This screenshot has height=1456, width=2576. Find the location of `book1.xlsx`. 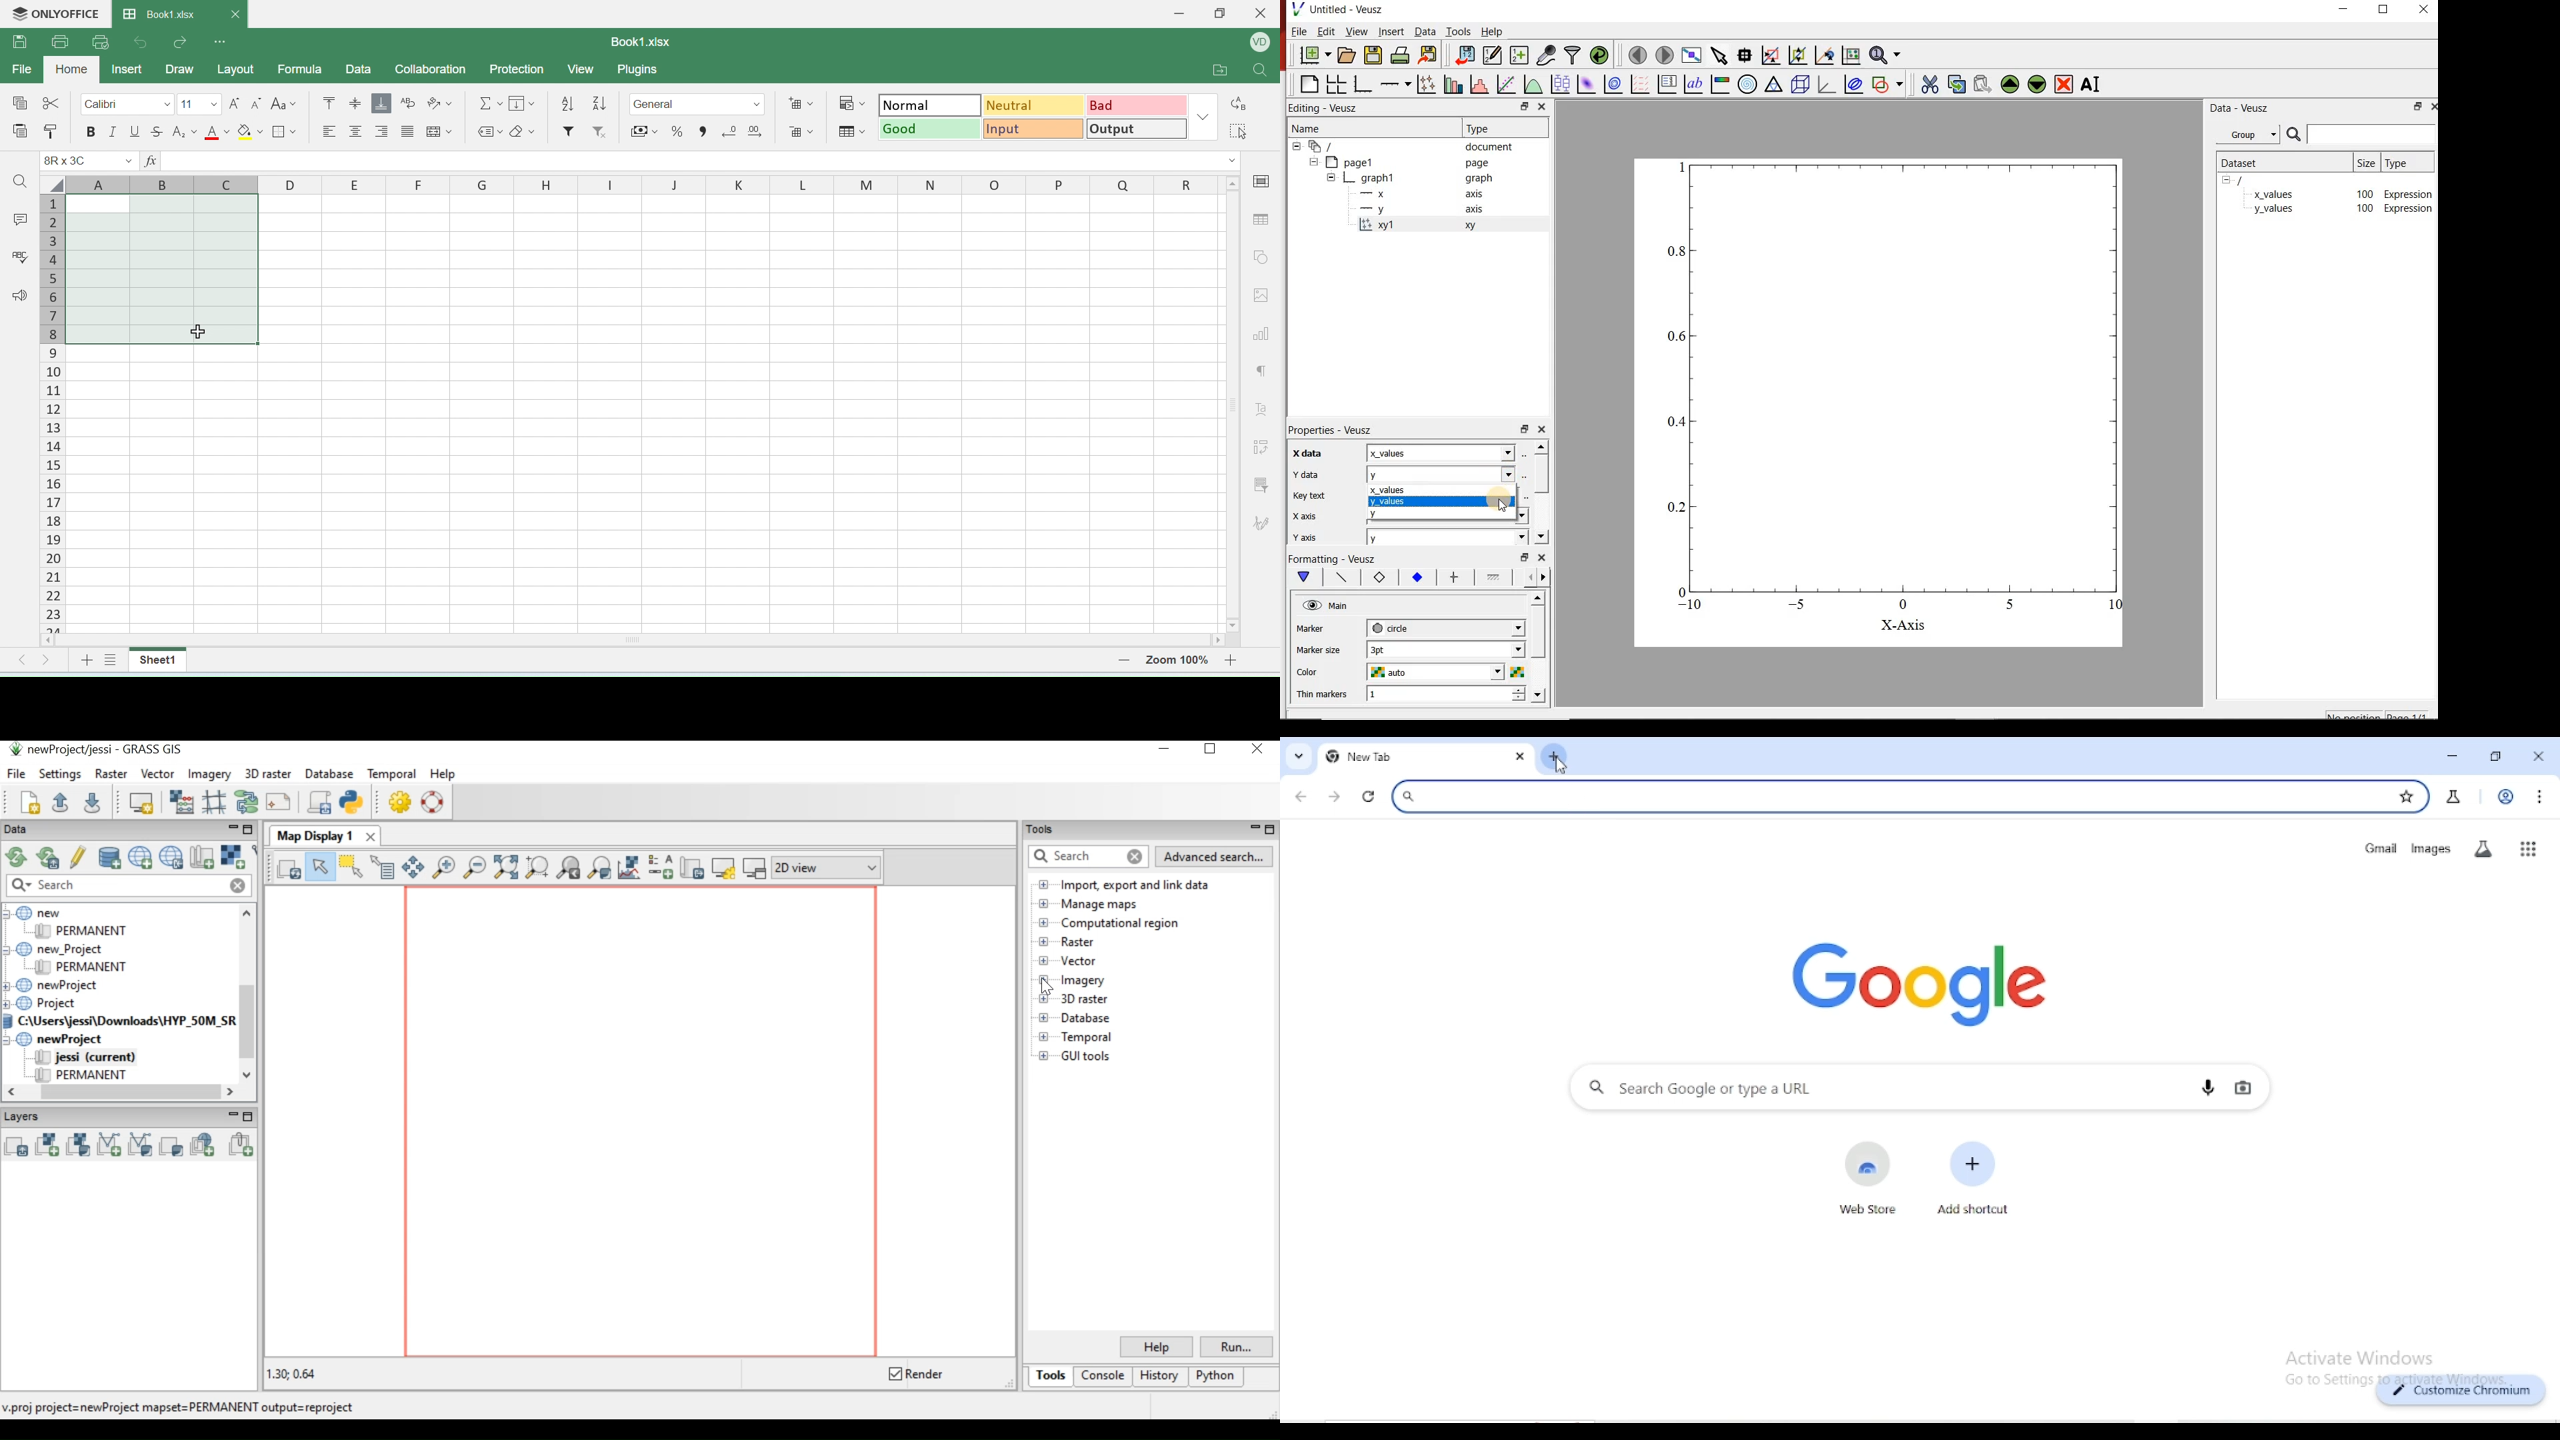

book1.xlsx is located at coordinates (183, 12).